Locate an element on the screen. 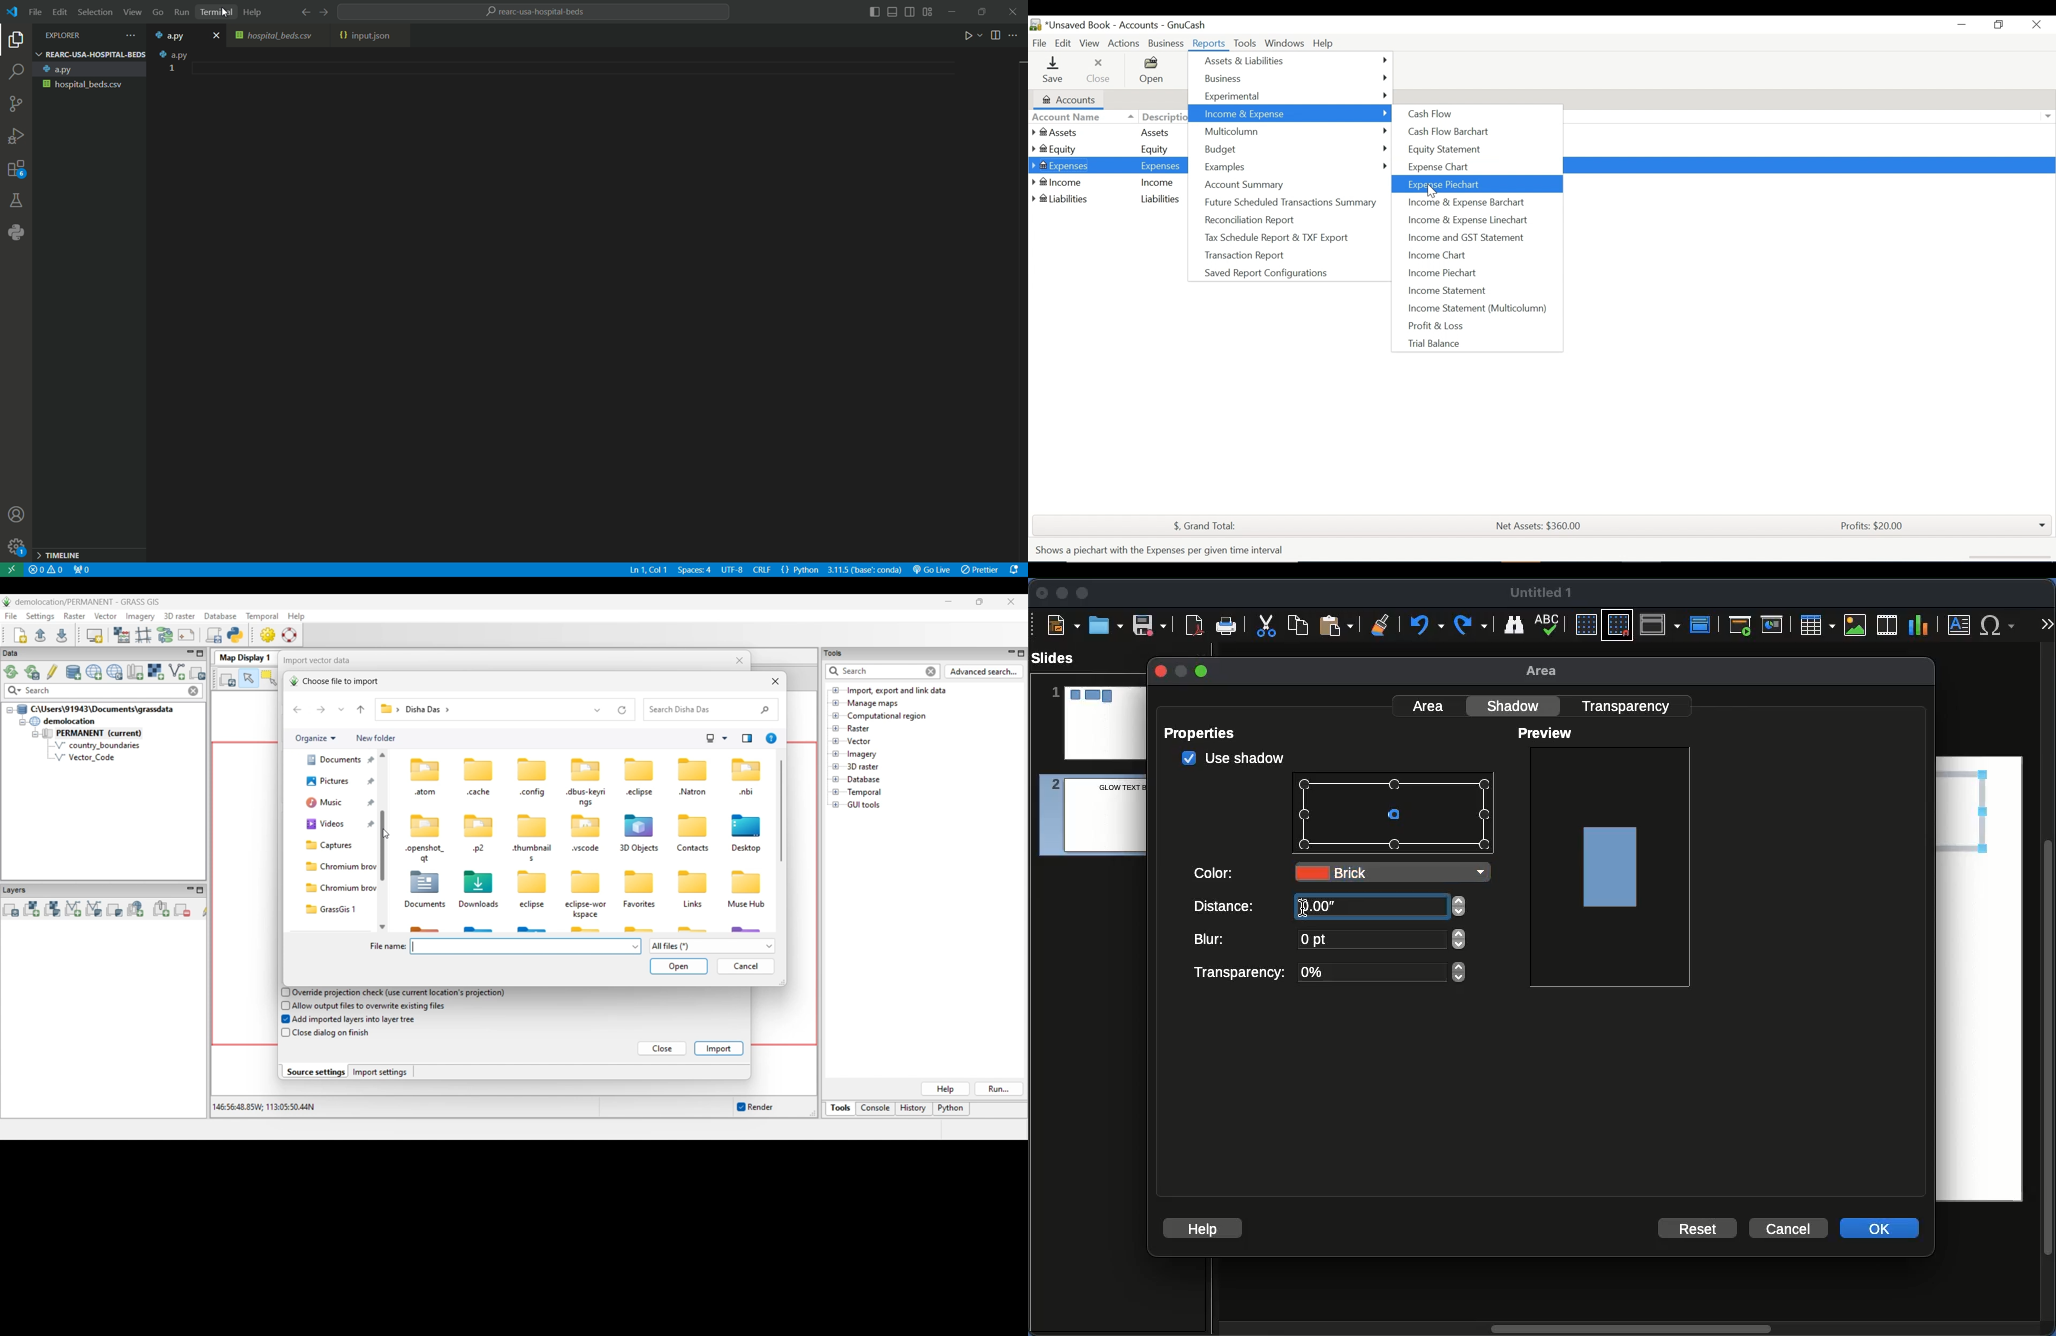  Income & Expenses is located at coordinates (1289, 114).